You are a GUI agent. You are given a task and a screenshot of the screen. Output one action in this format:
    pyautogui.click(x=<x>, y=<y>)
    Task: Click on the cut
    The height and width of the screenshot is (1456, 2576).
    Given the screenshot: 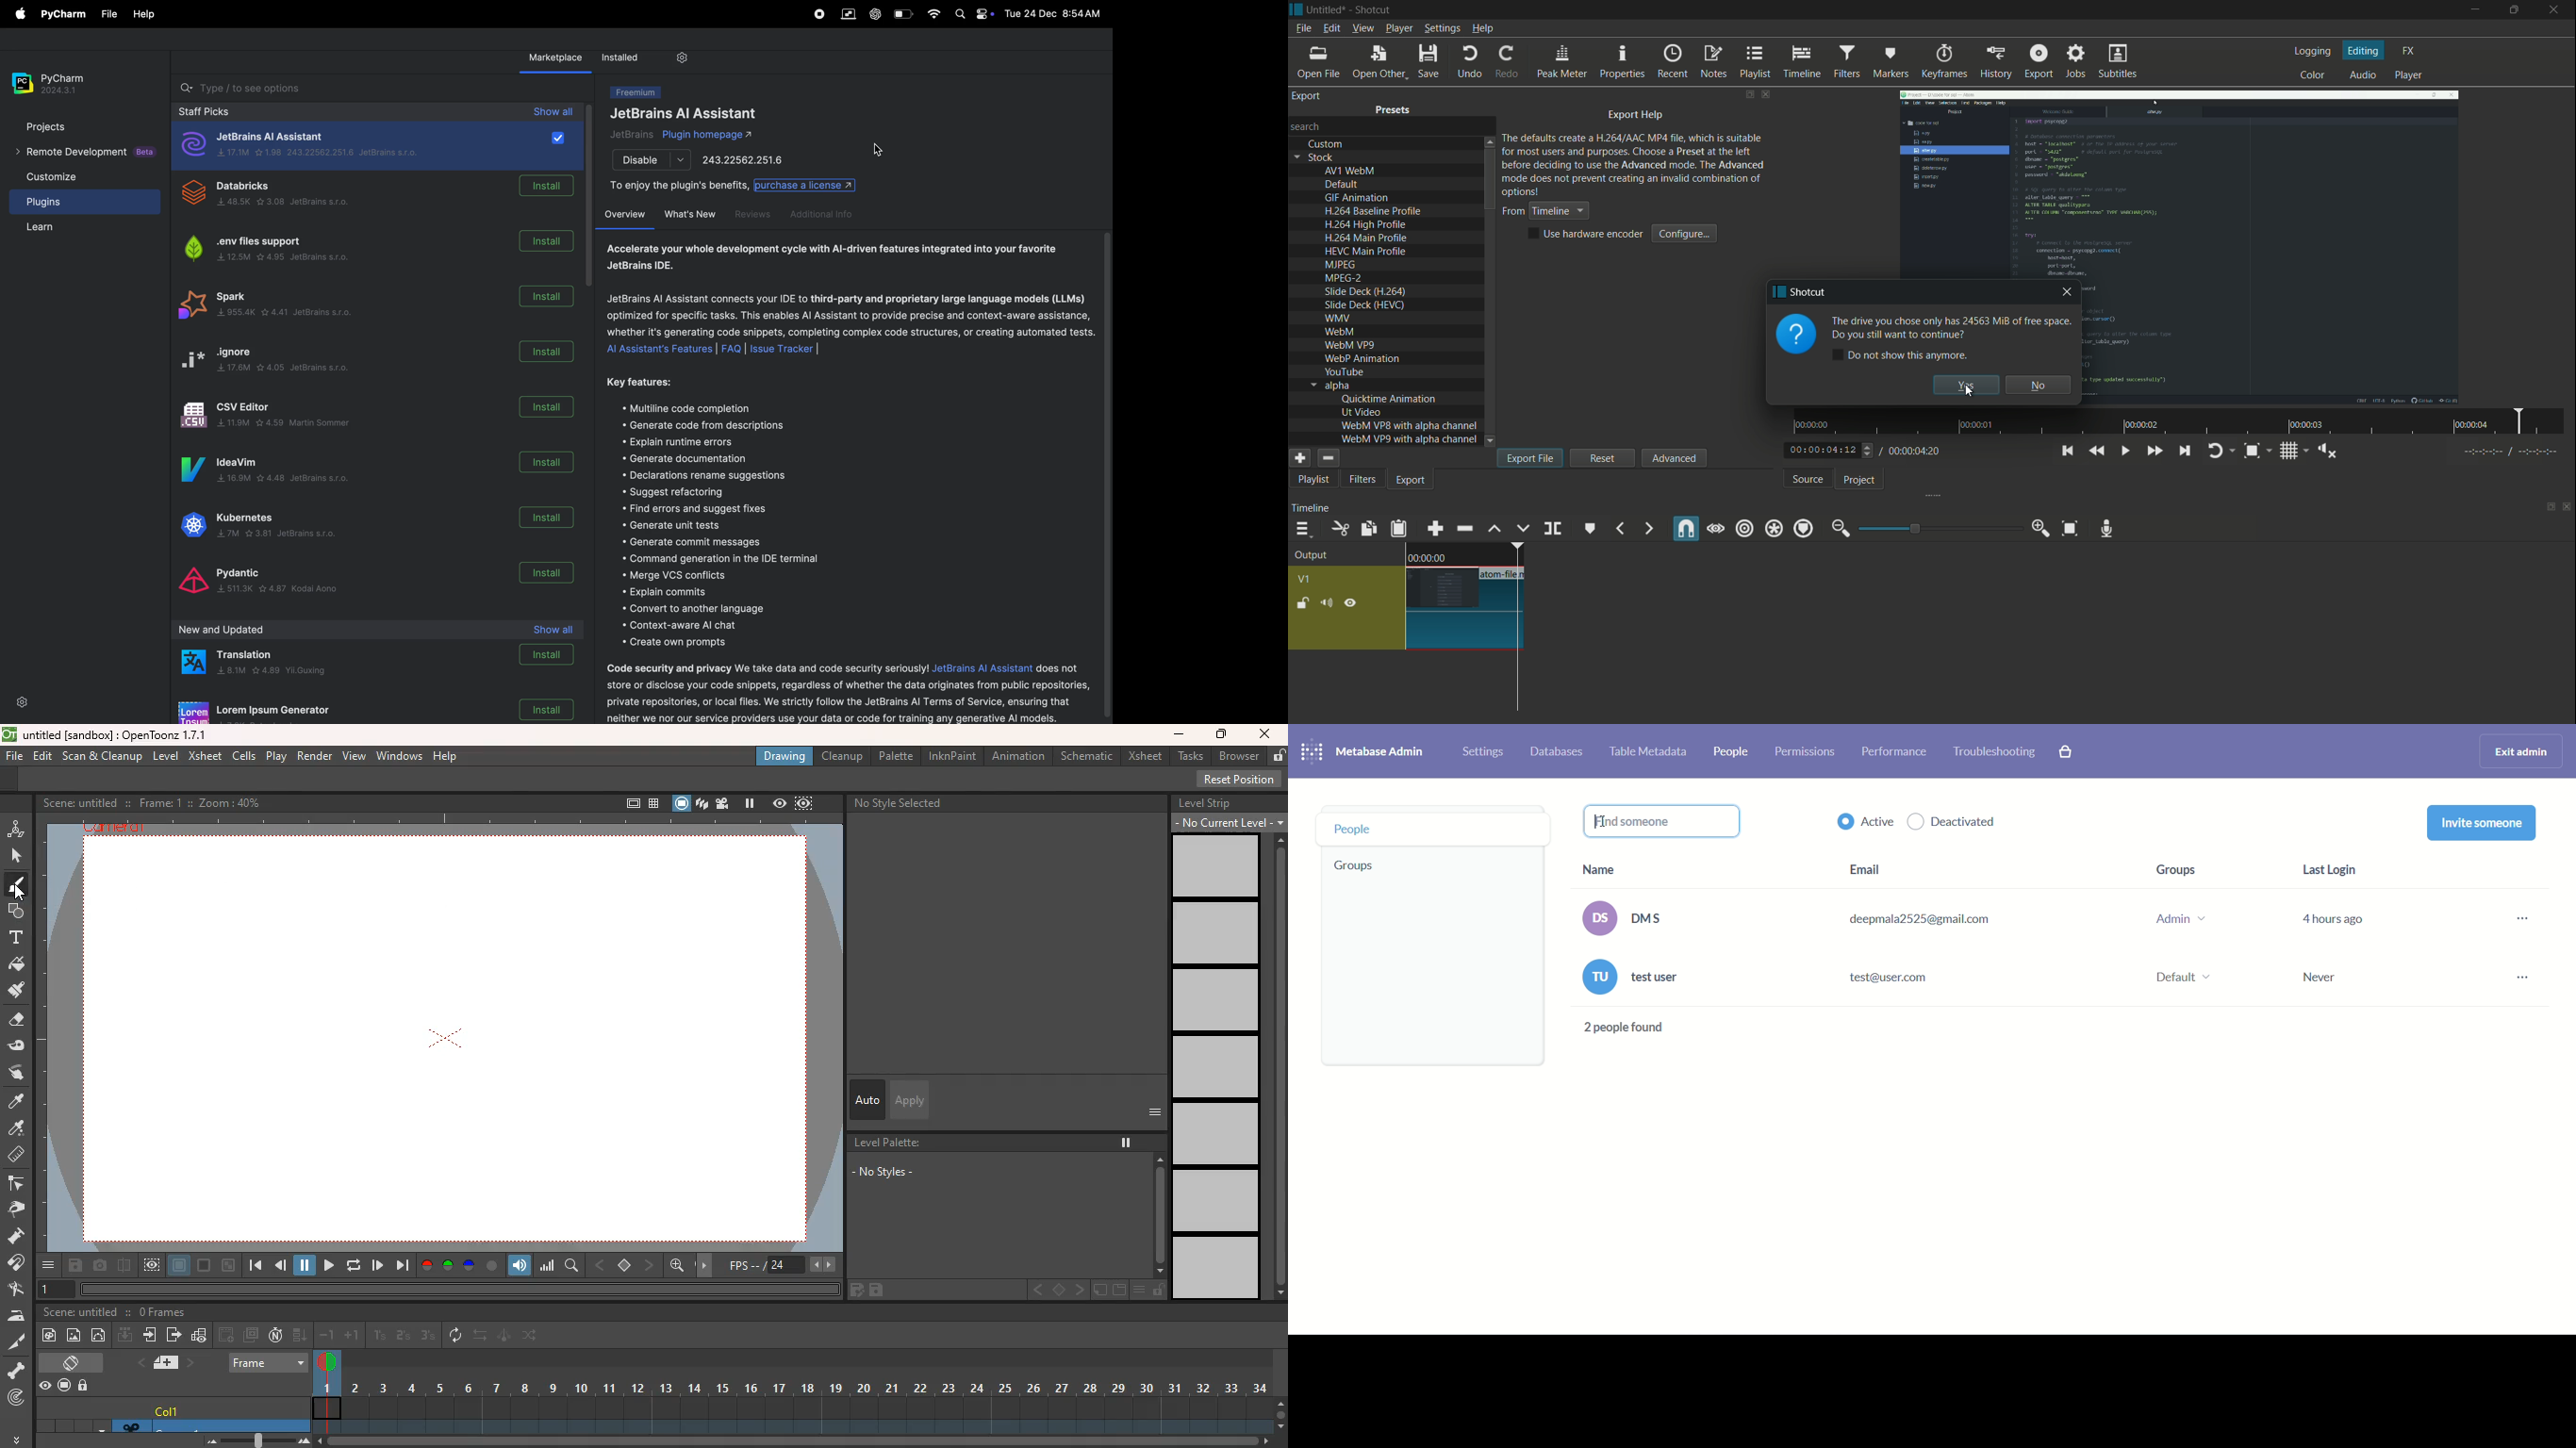 What is the action you would take?
    pyautogui.click(x=1339, y=529)
    